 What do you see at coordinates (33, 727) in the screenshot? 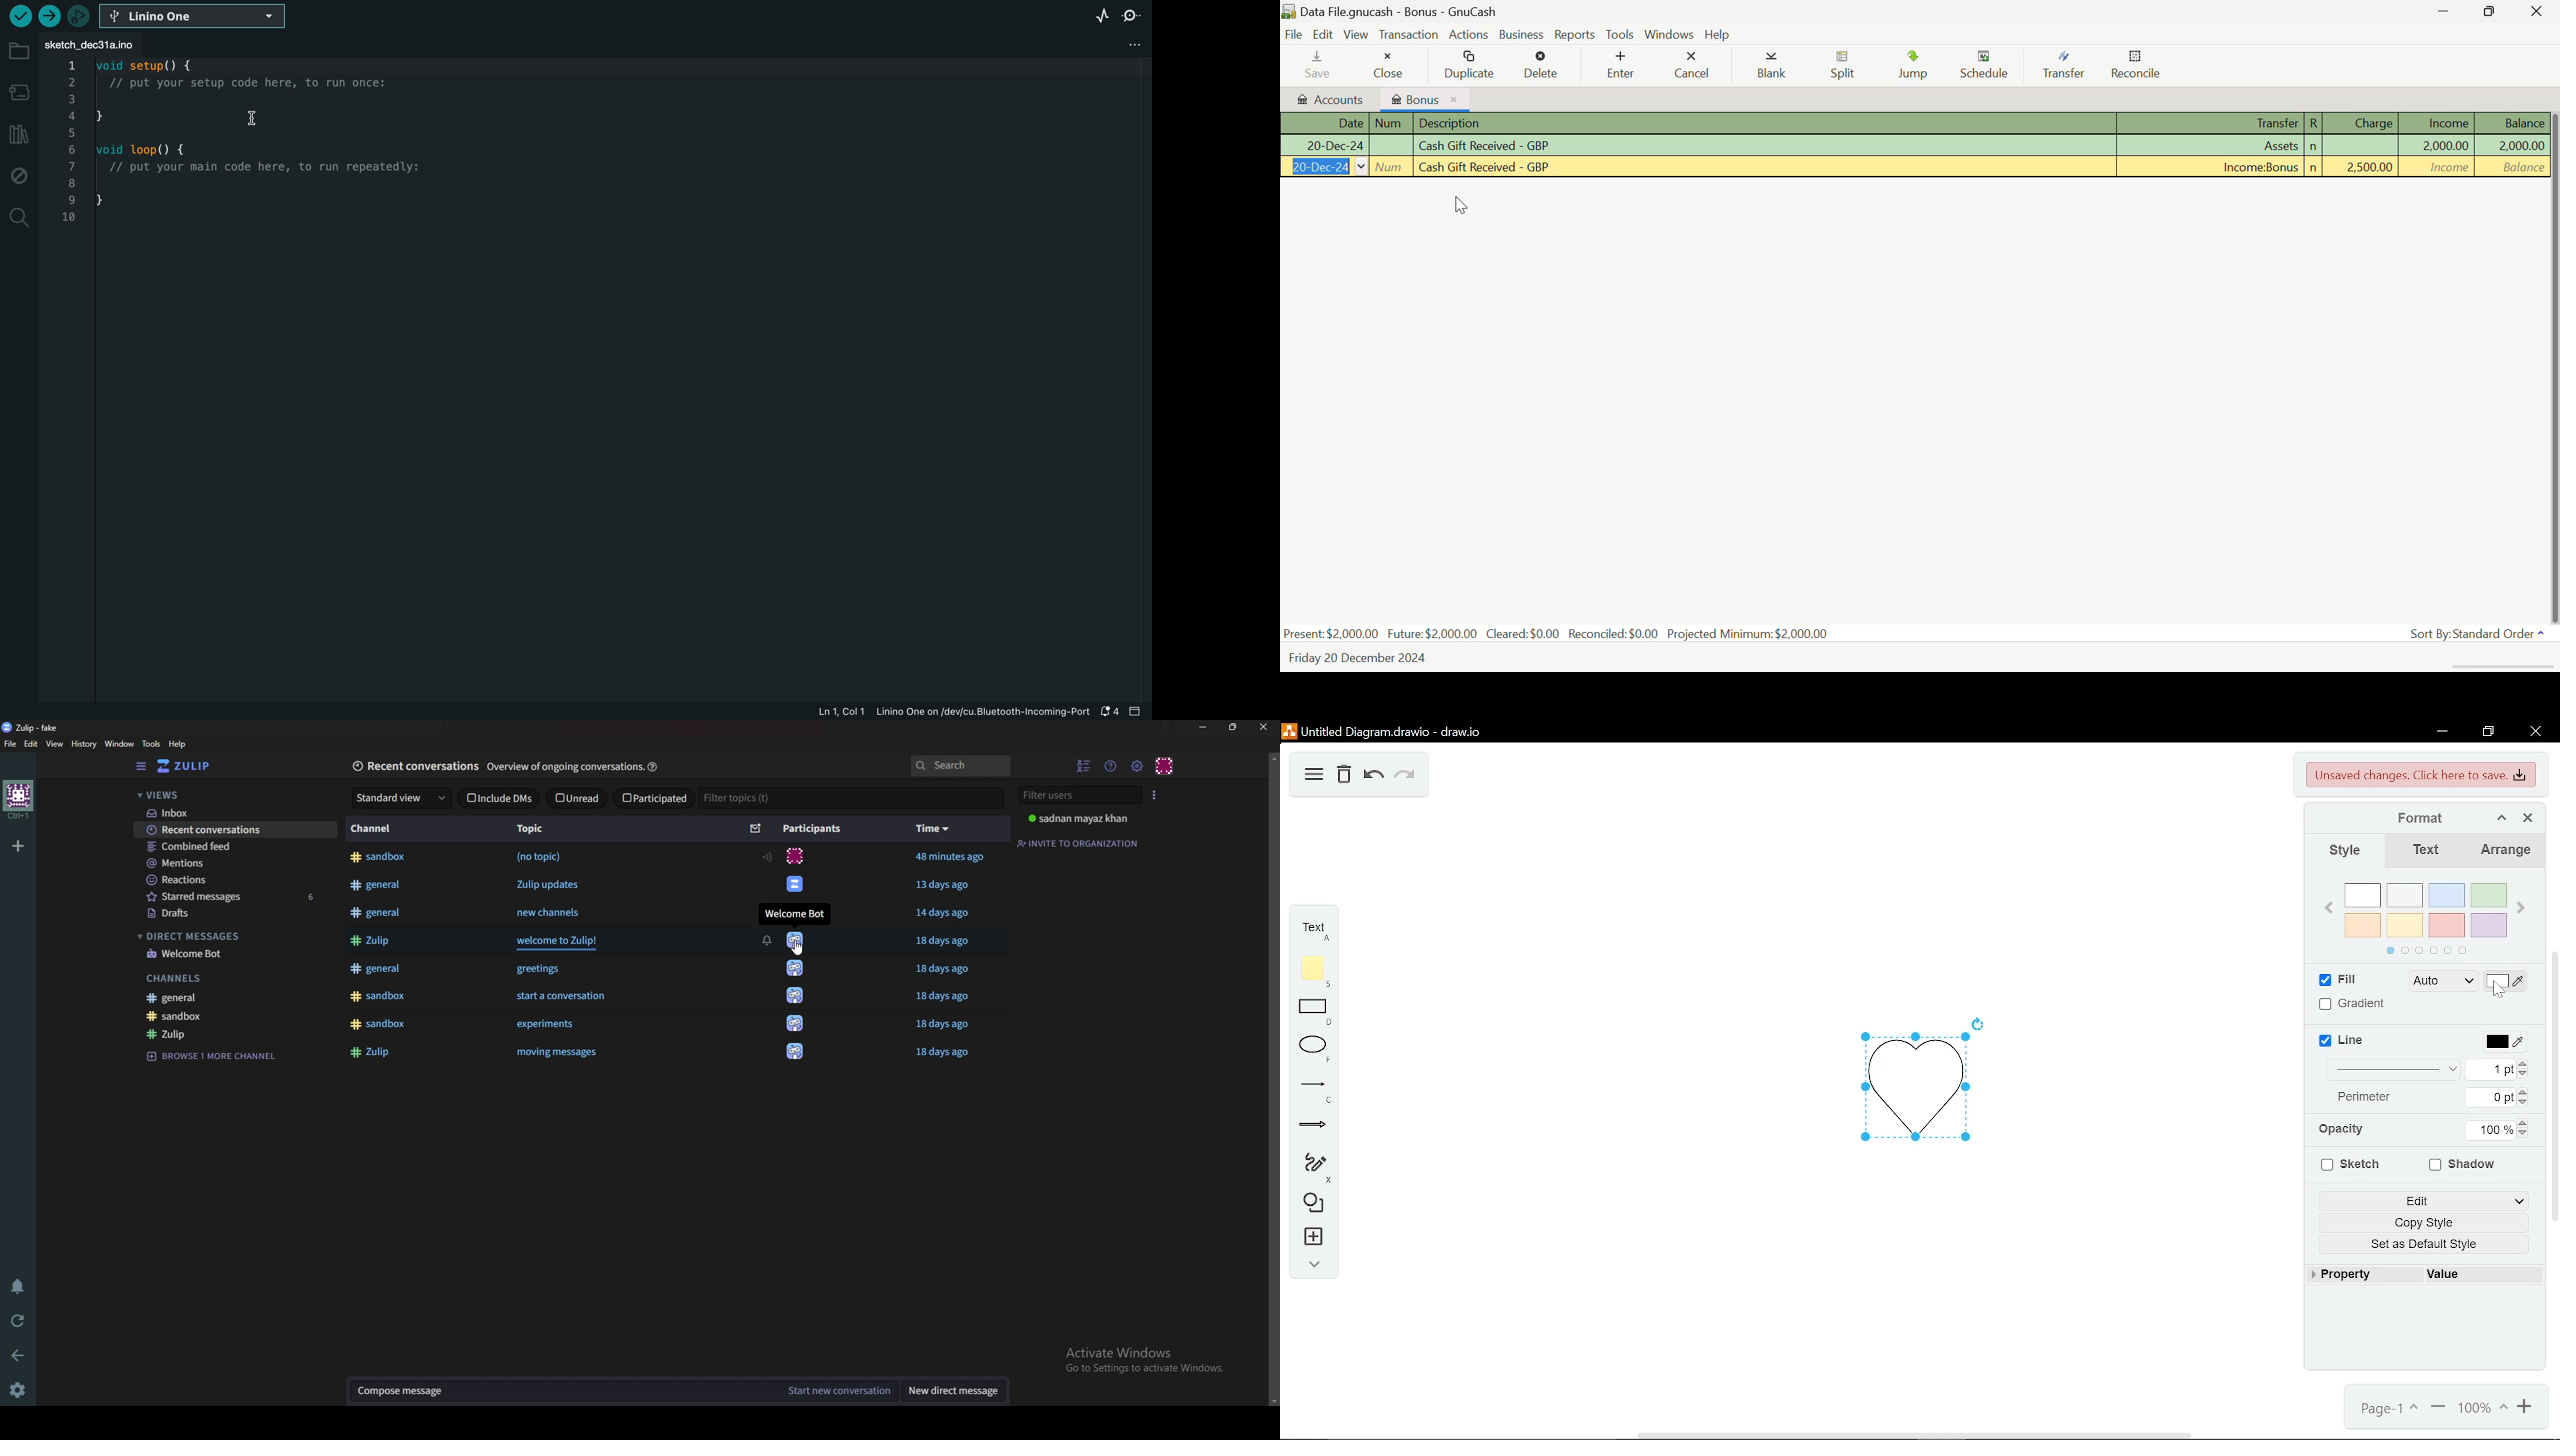
I see `zulip-fake` at bounding box center [33, 727].